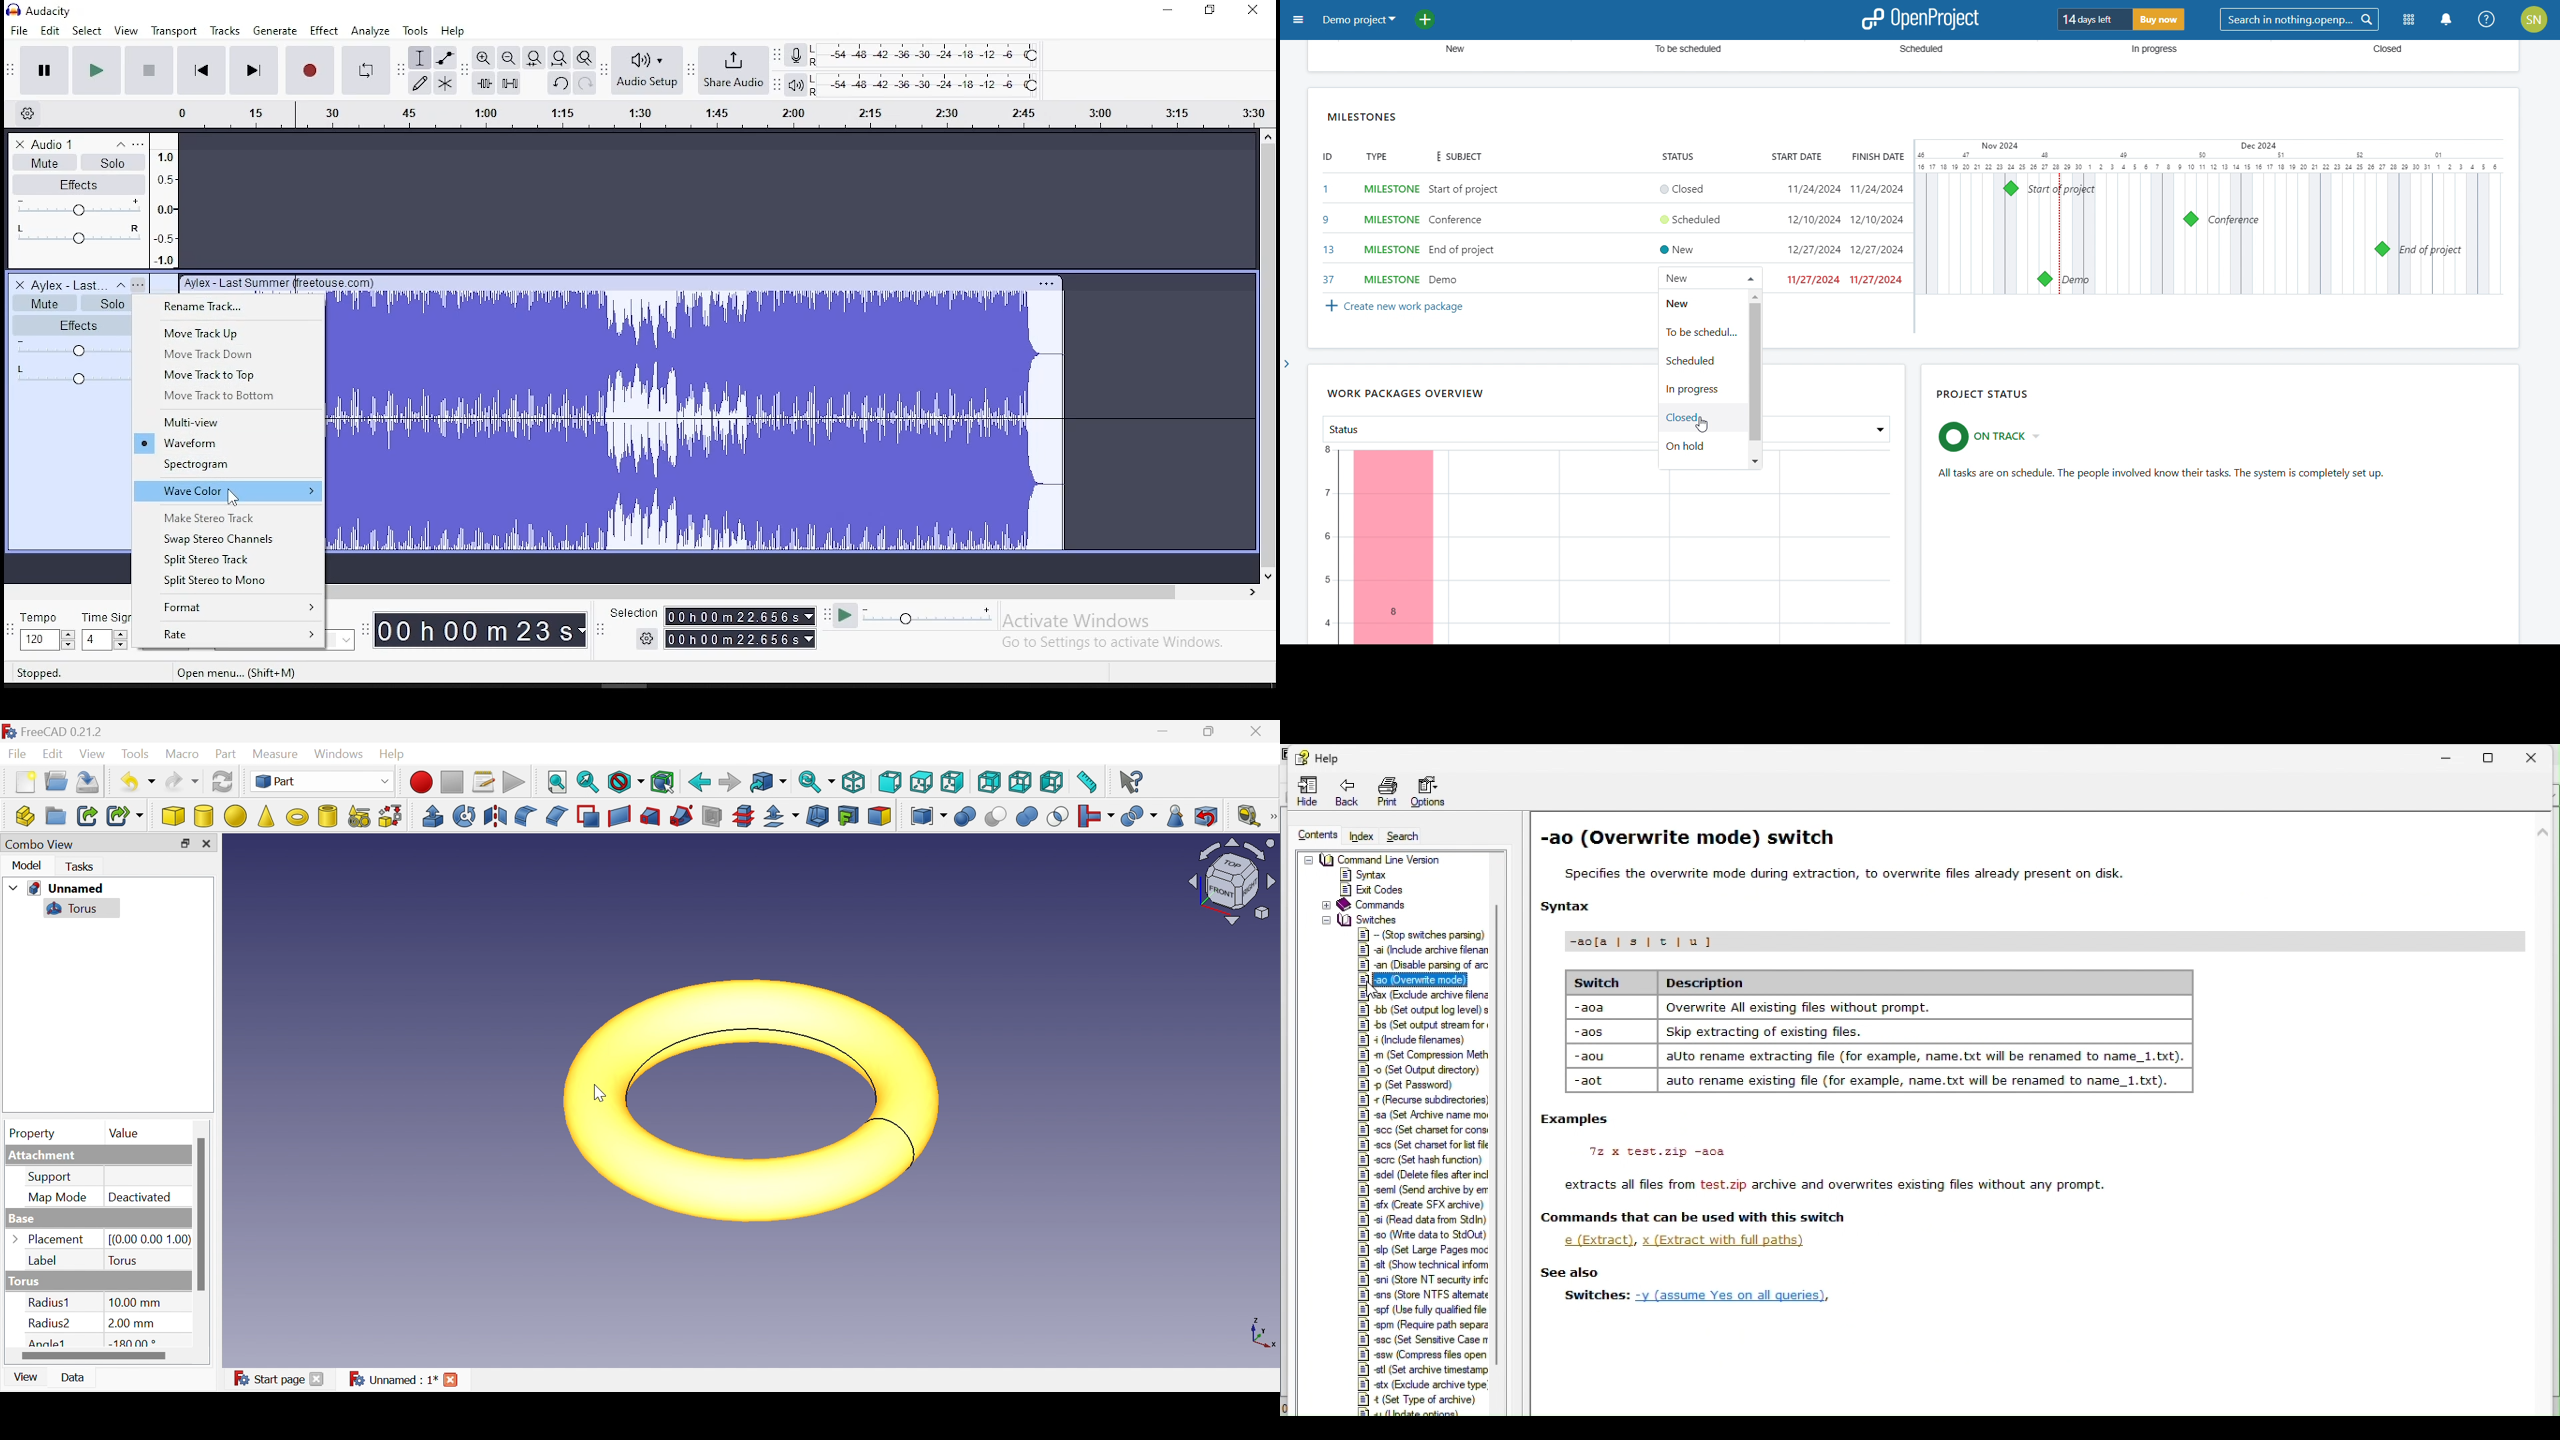 The image size is (2576, 1456). What do you see at coordinates (29, 1133) in the screenshot?
I see `Property` at bounding box center [29, 1133].